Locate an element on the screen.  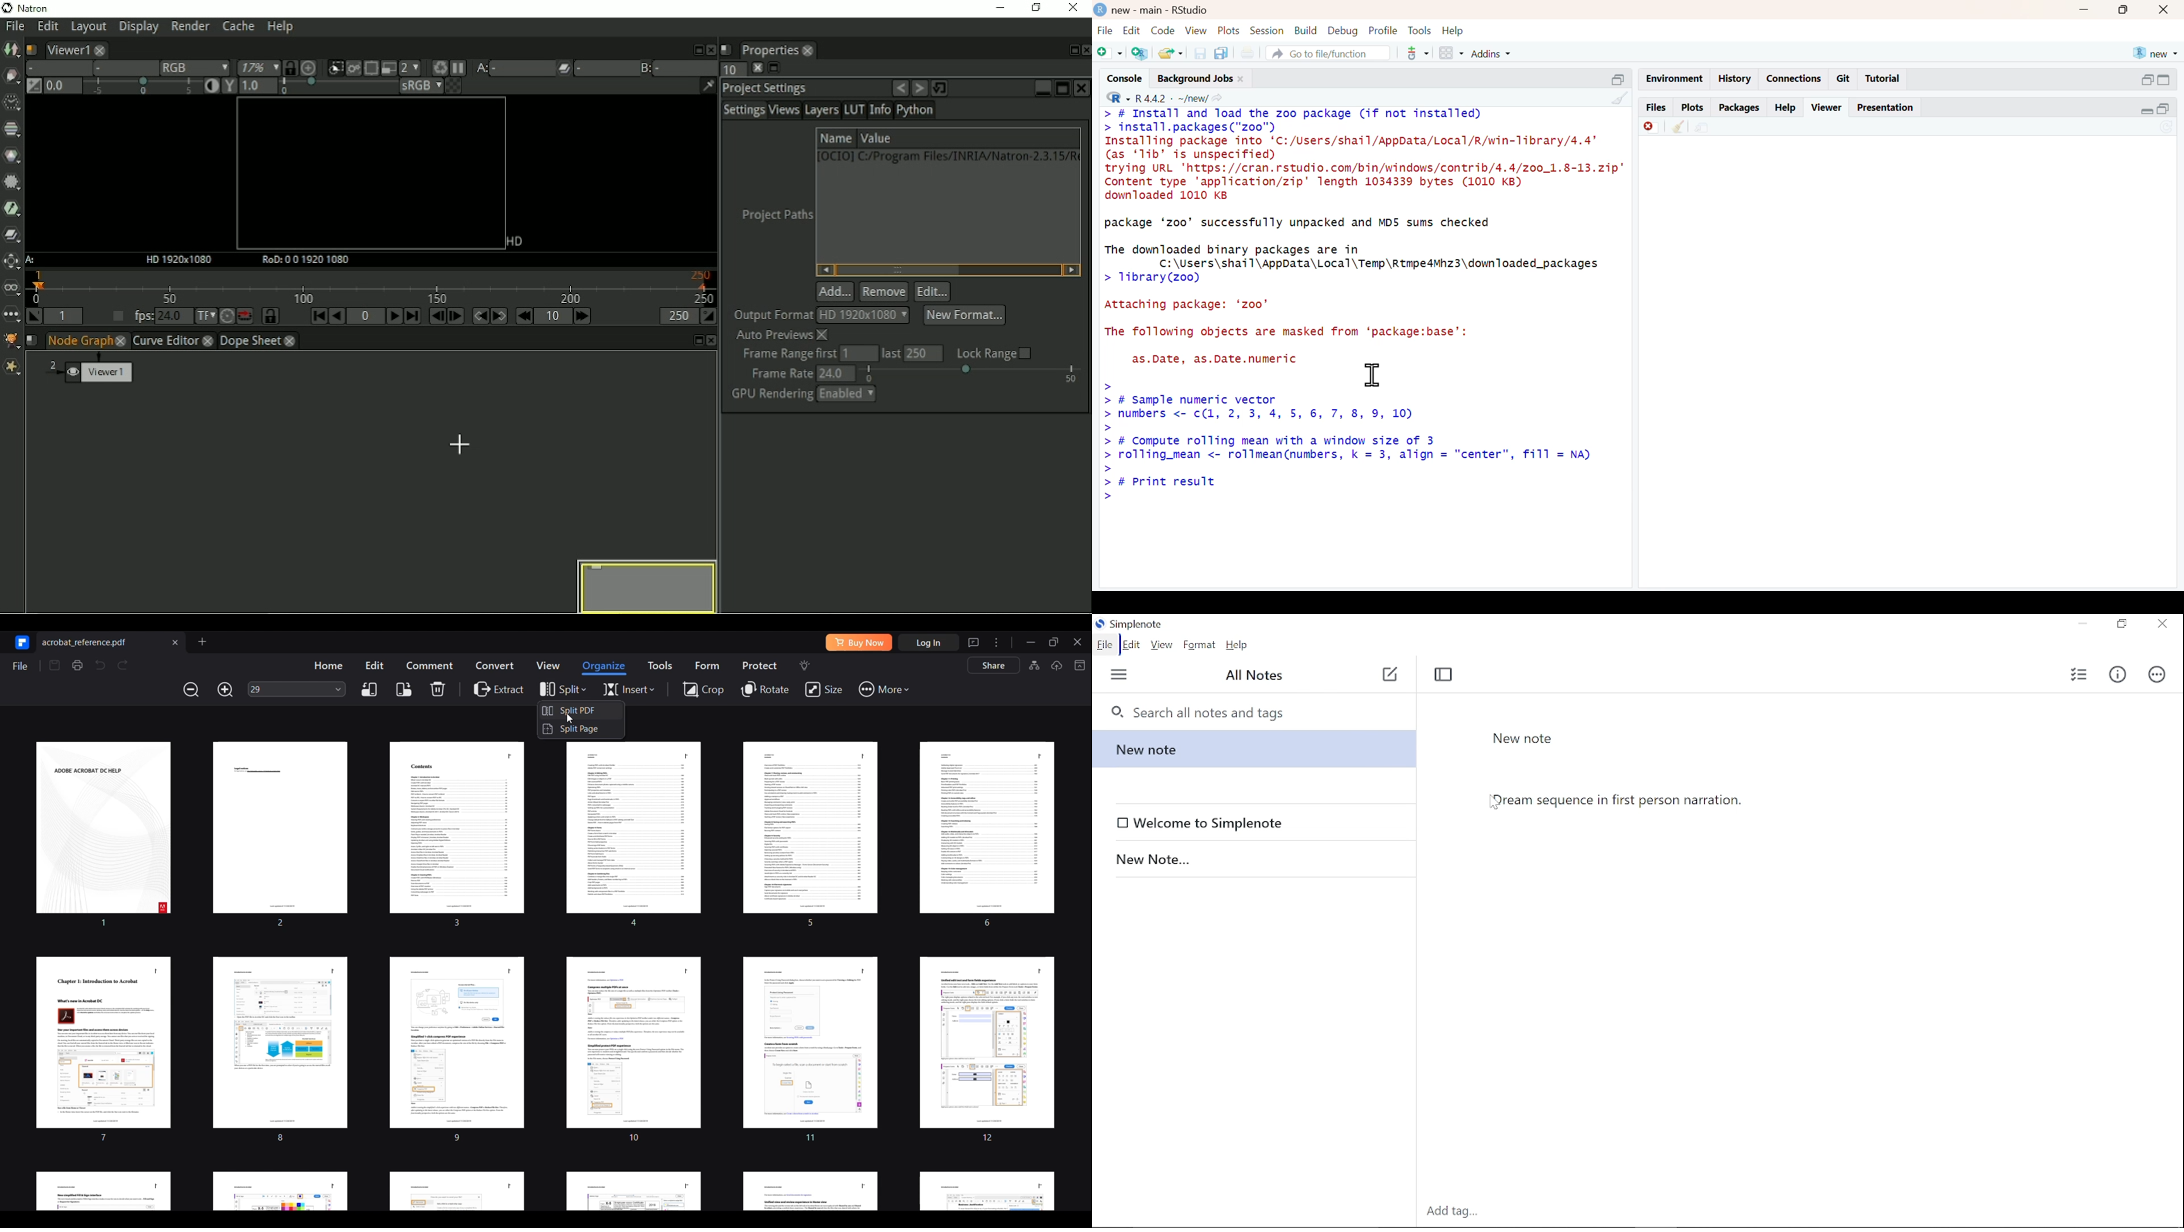
Background jobs is located at coordinates (1194, 78).